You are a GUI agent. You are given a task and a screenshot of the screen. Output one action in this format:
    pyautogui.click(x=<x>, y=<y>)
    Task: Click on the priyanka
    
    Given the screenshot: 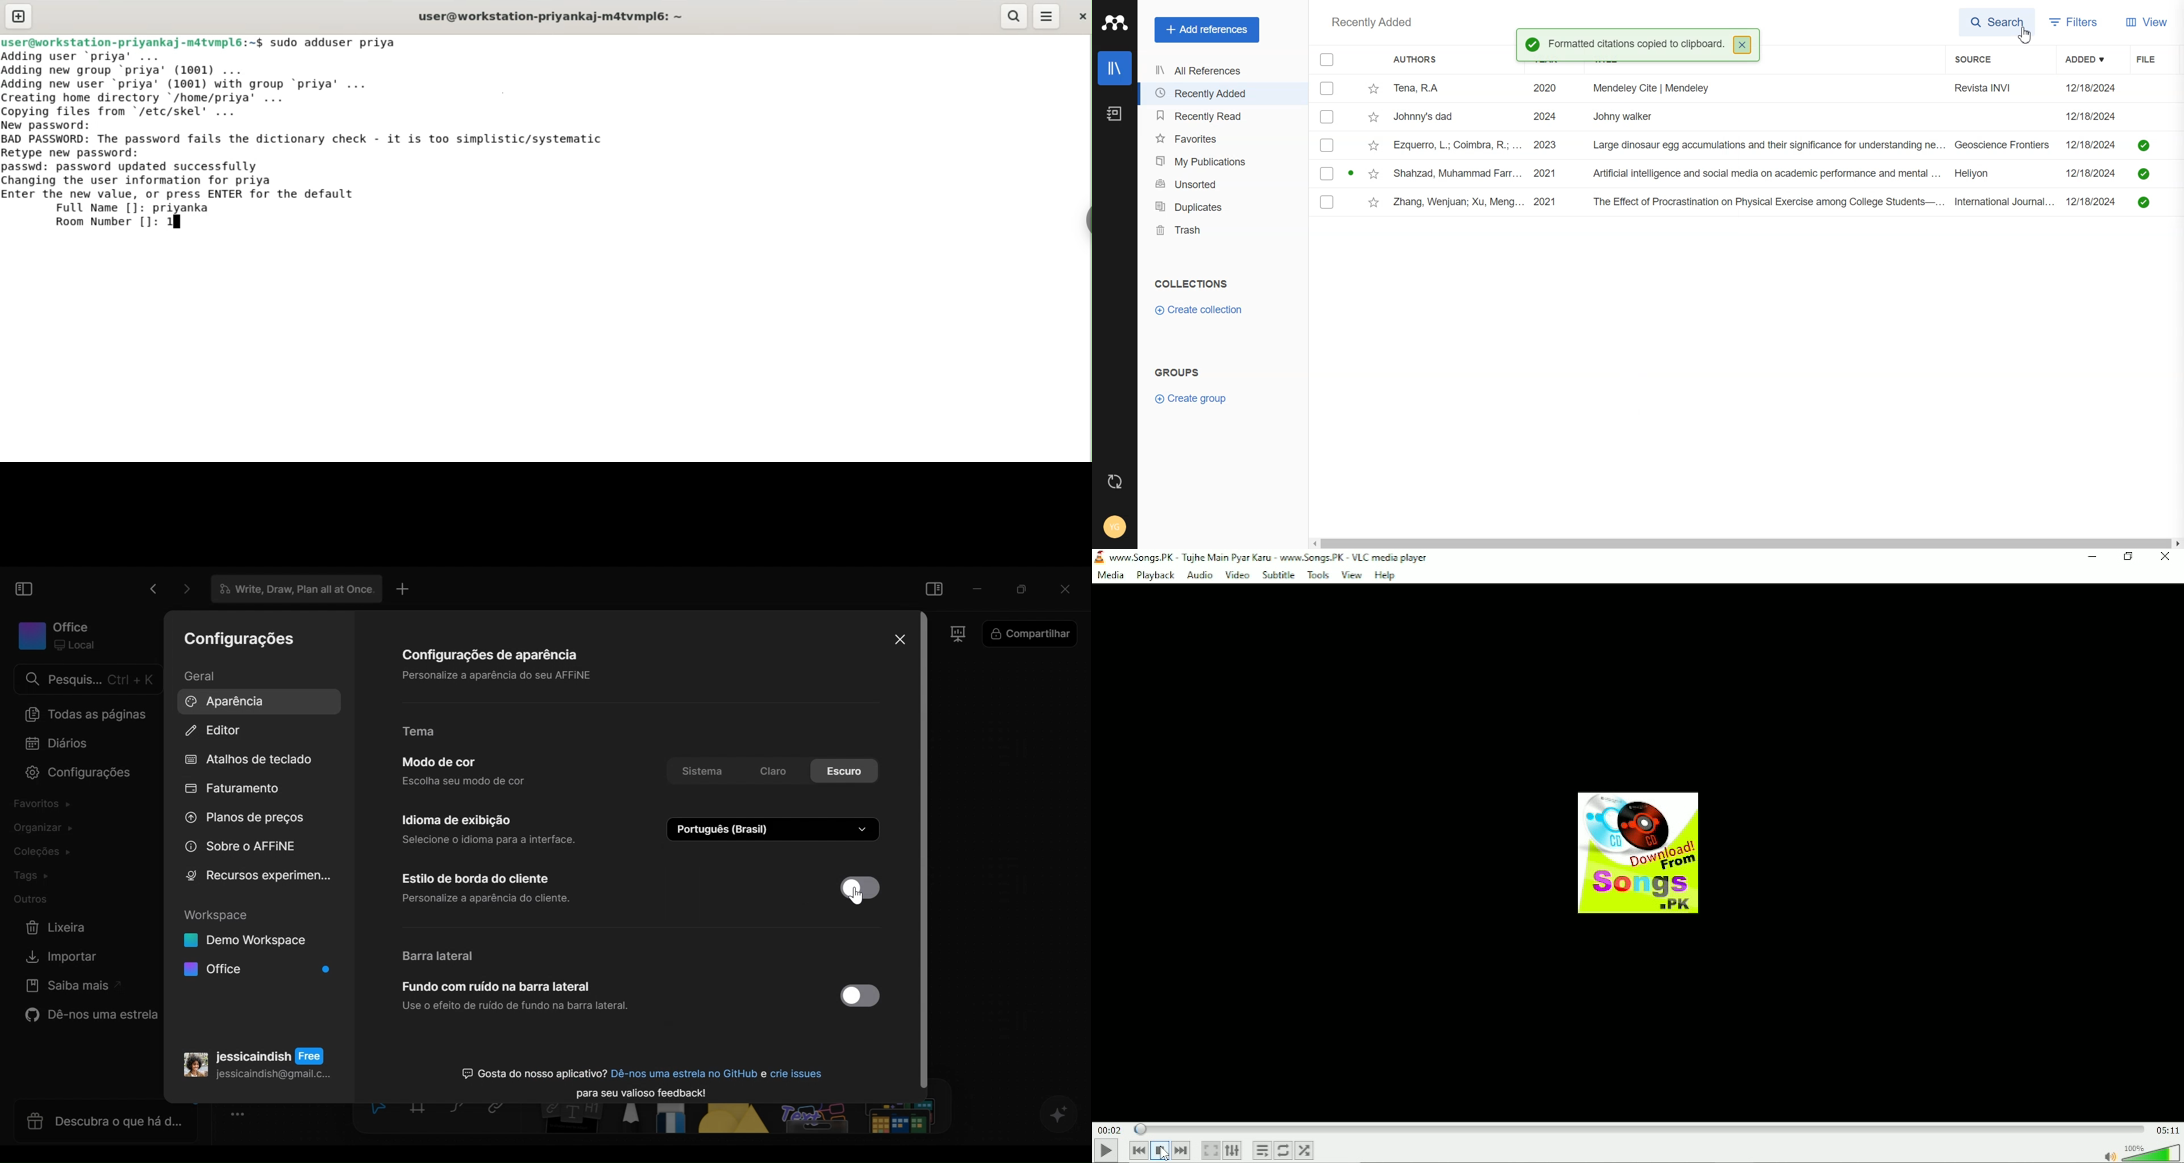 What is the action you would take?
    pyautogui.click(x=184, y=208)
    